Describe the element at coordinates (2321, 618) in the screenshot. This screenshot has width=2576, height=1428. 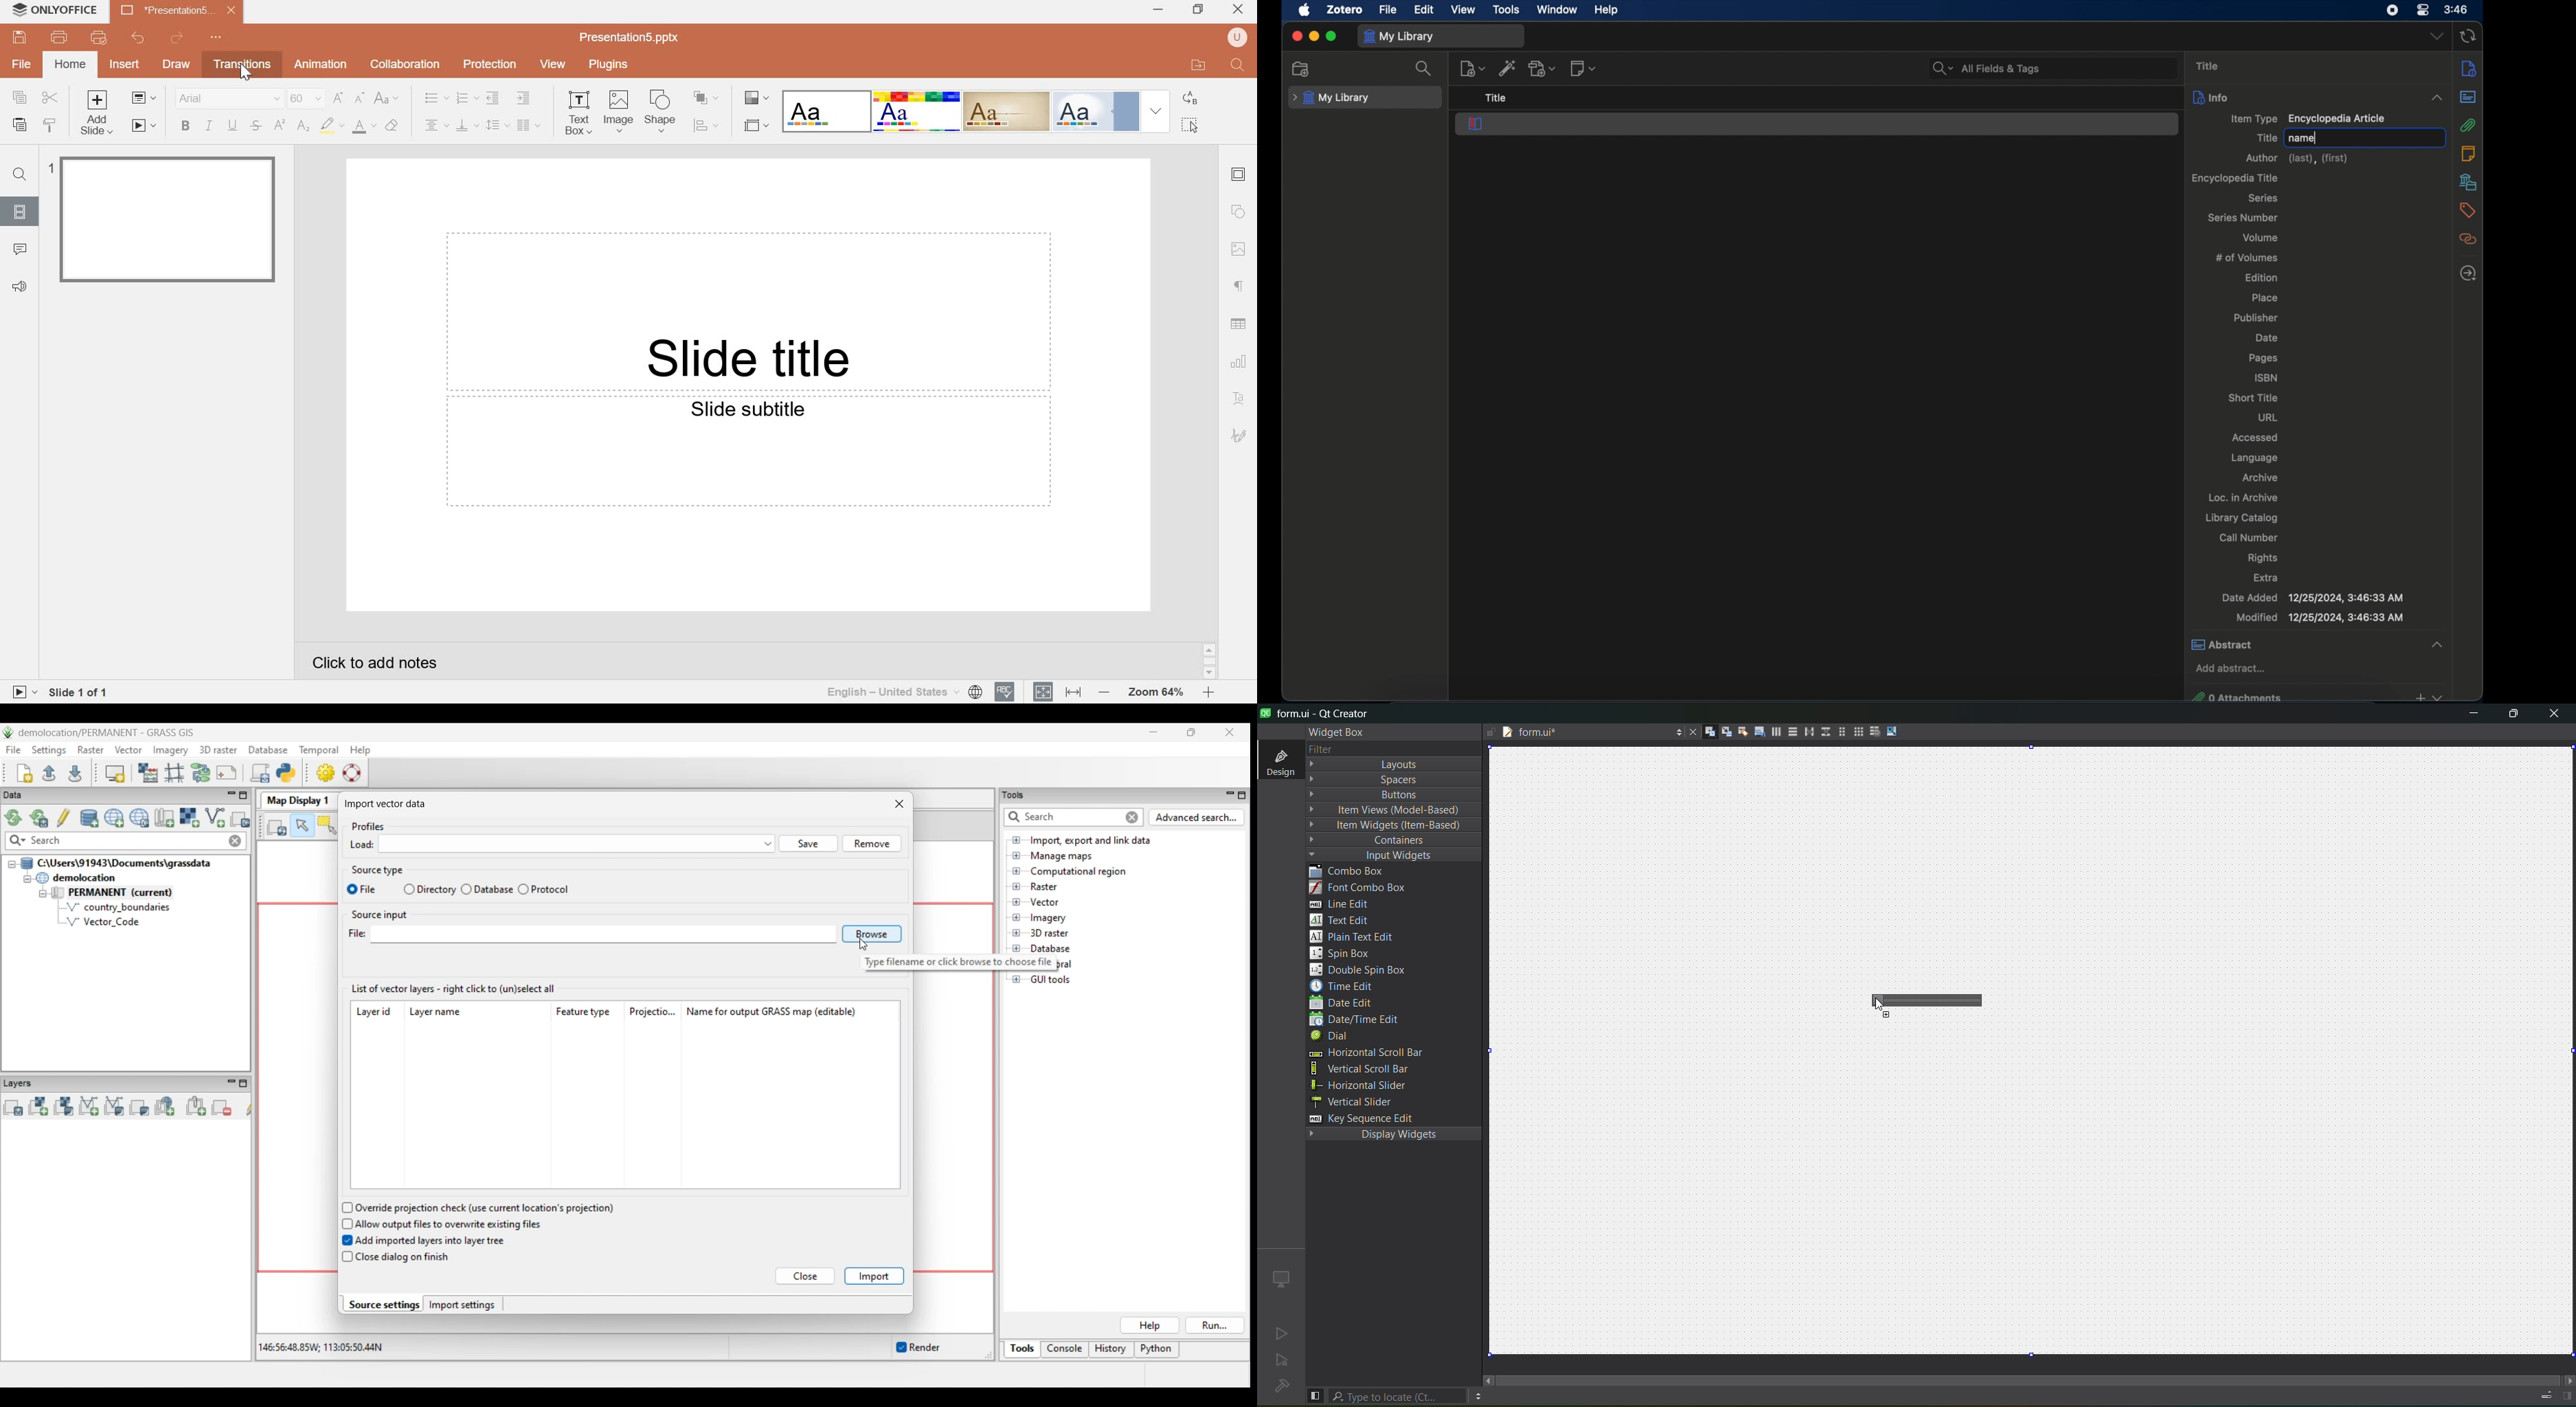
I see `modified` at that location.